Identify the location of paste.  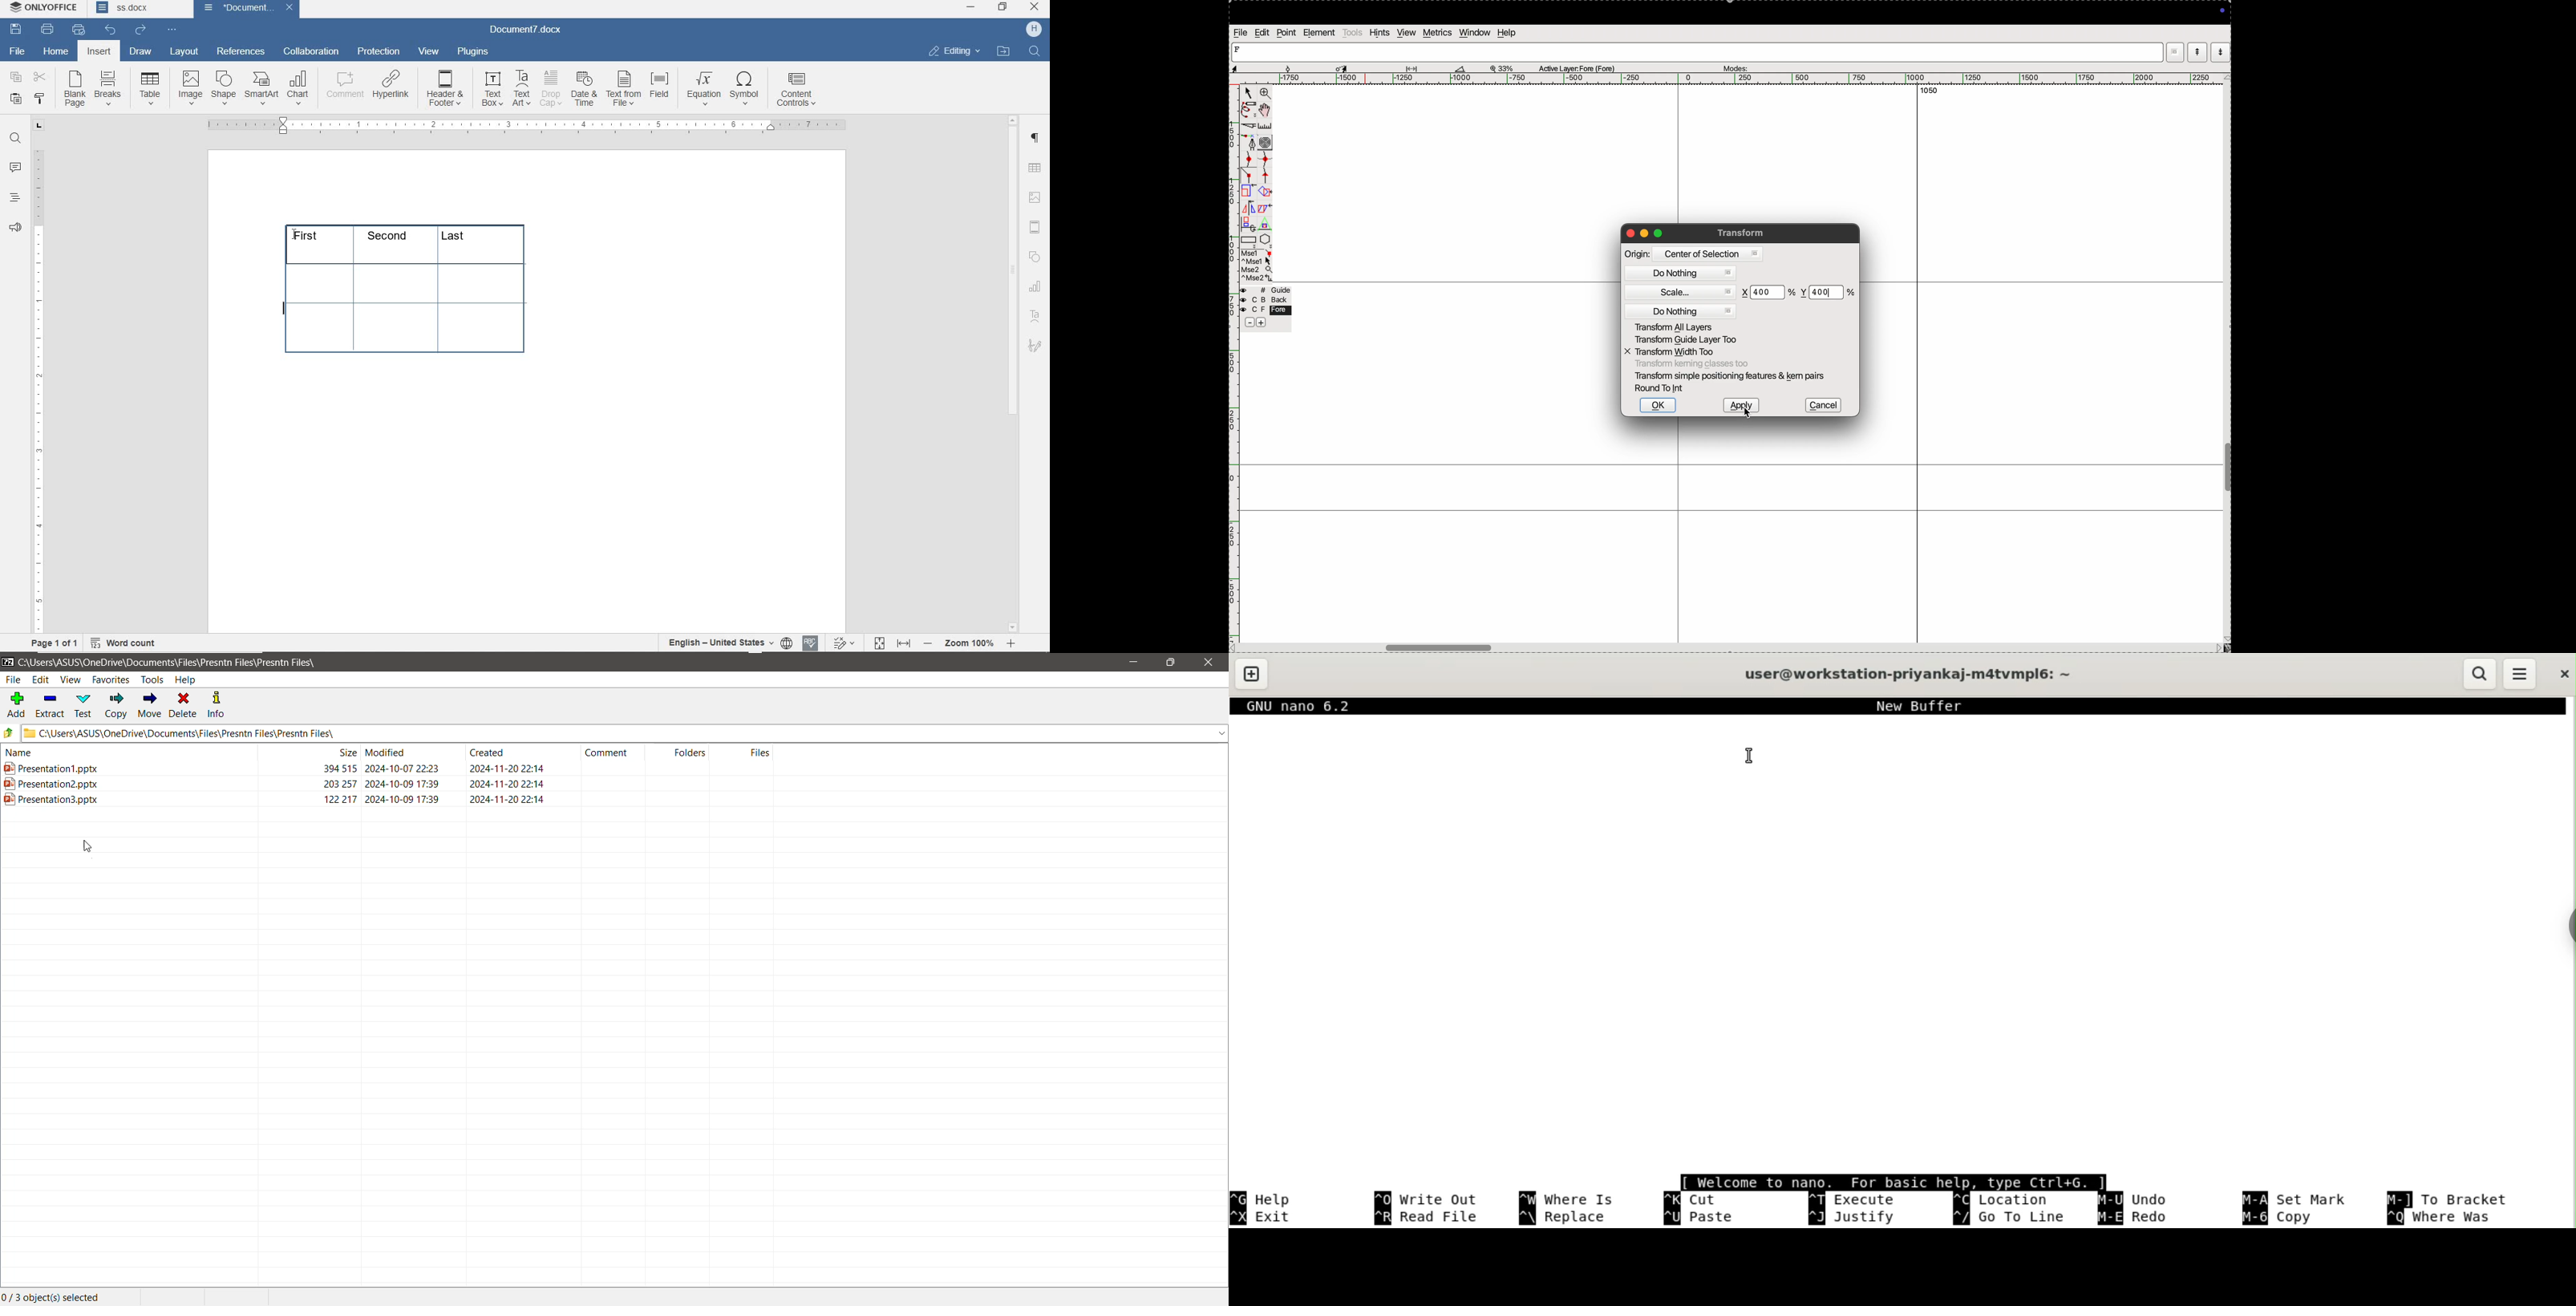
(15, 98).